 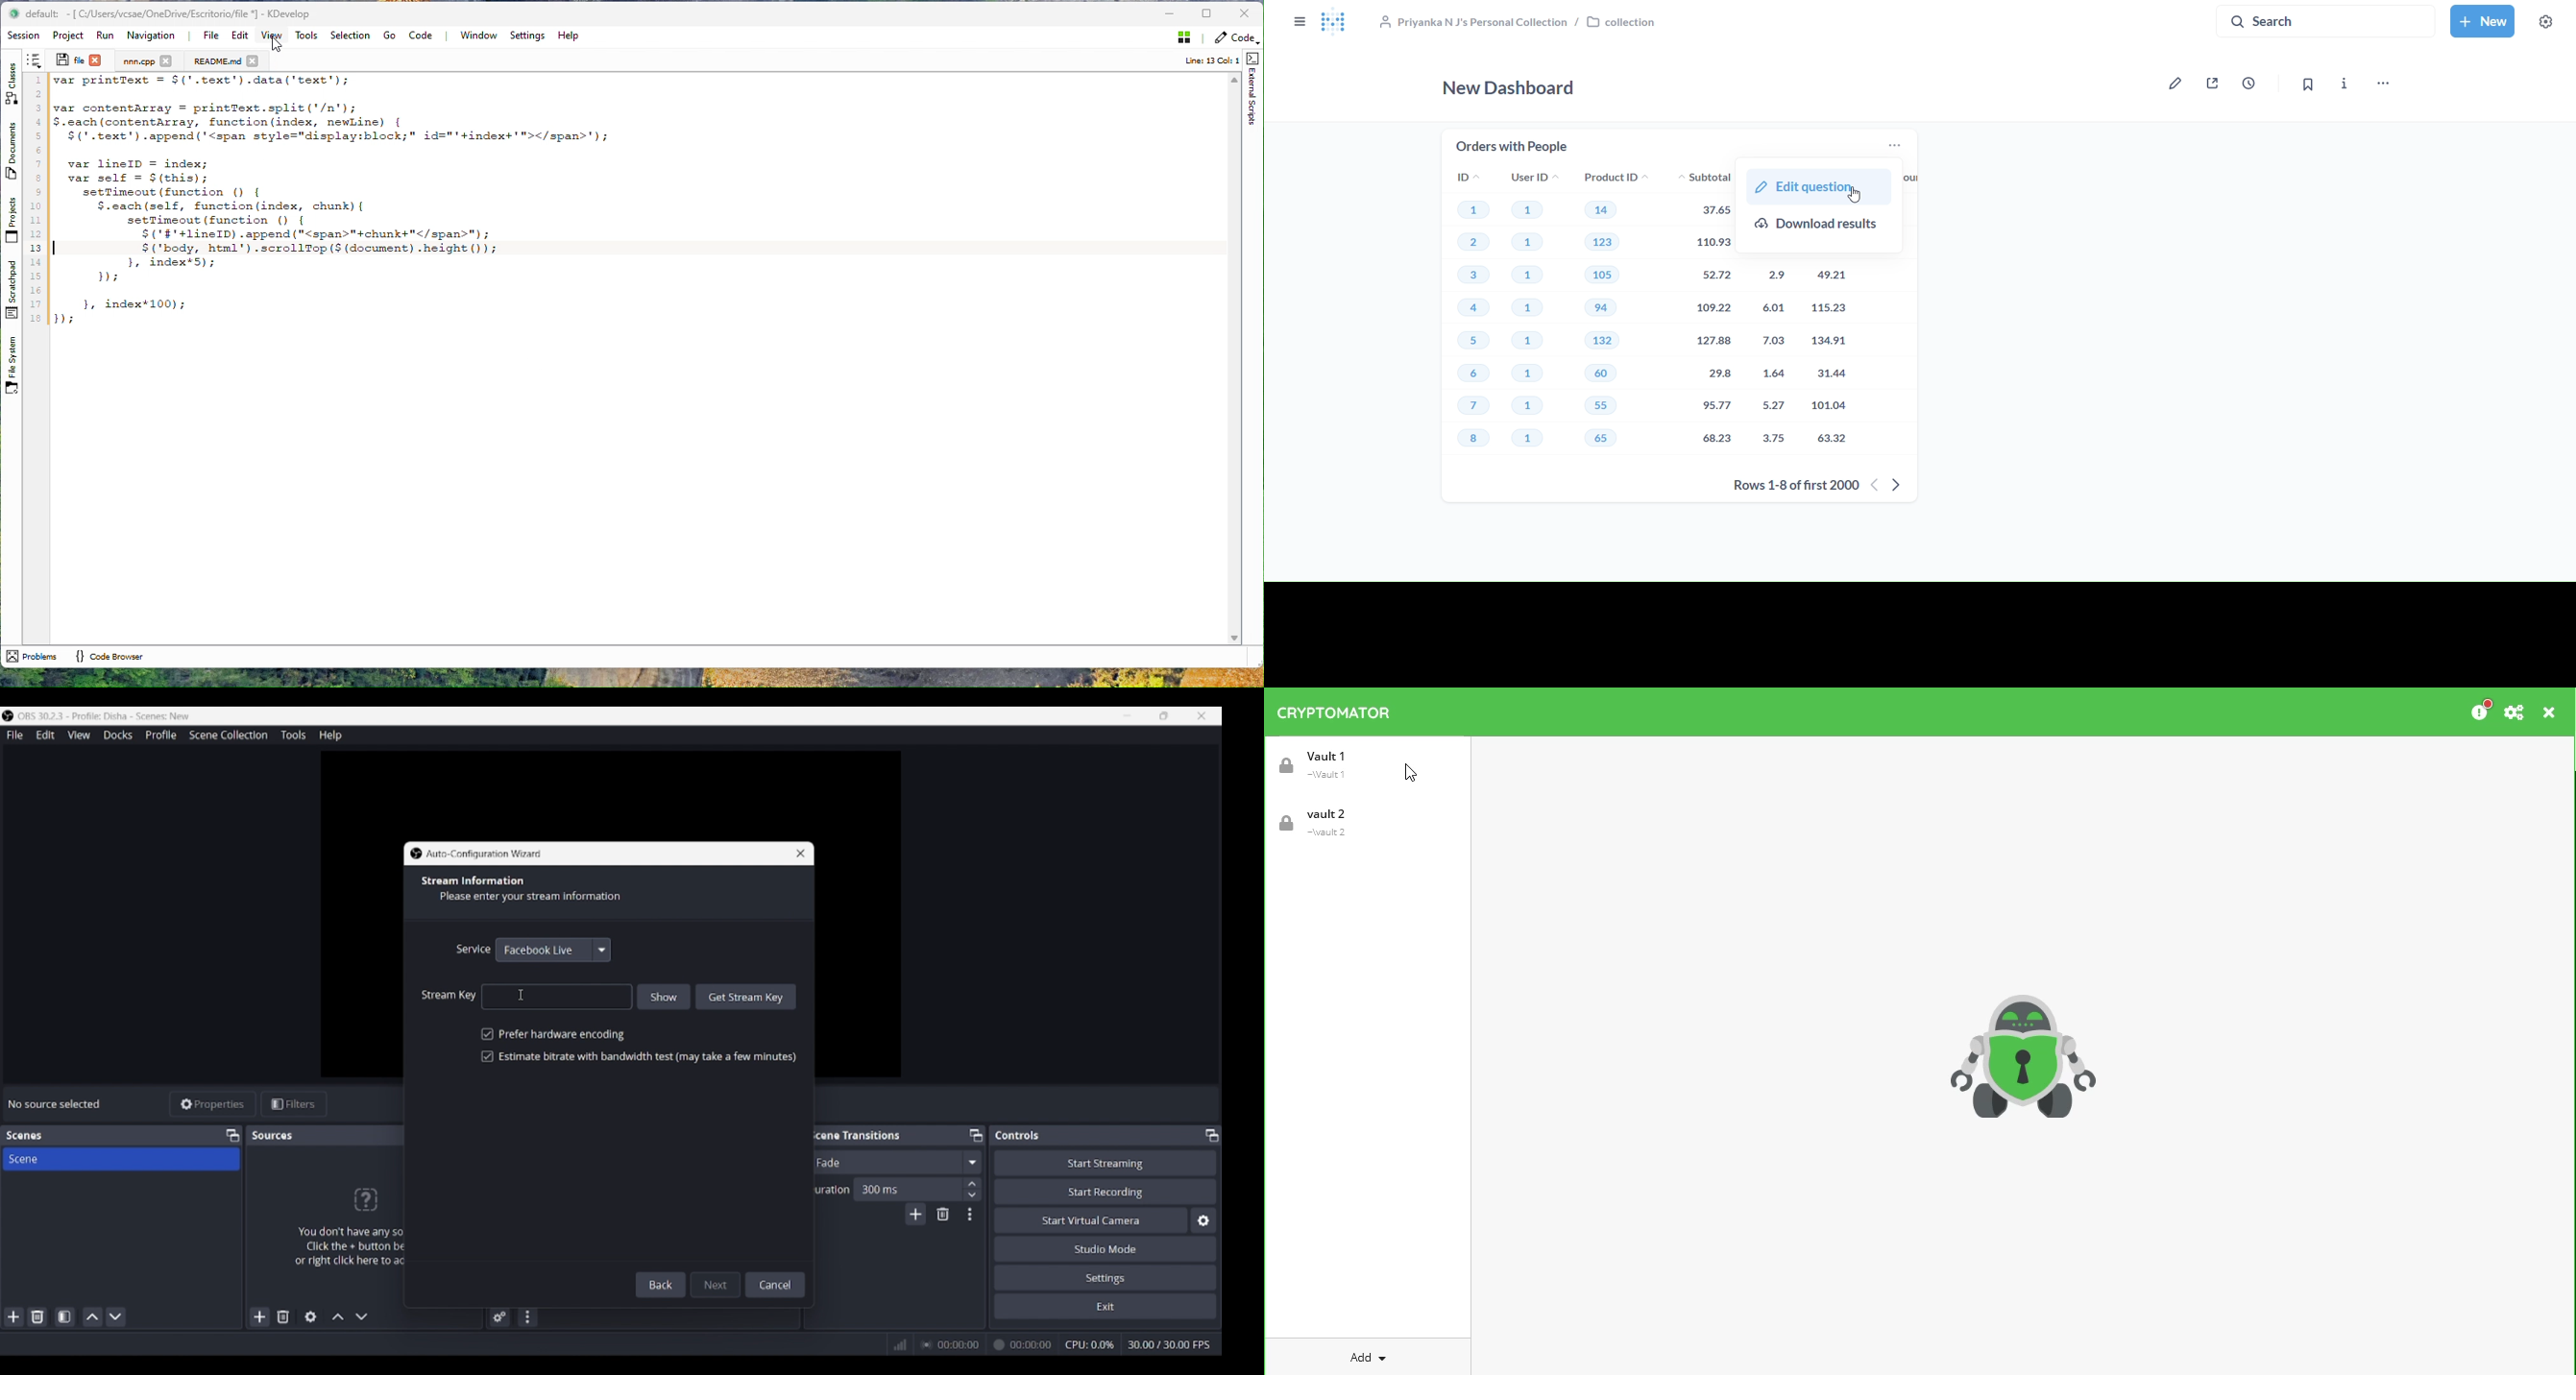 I want to click on Tools menu, so click(x=293, y=735).